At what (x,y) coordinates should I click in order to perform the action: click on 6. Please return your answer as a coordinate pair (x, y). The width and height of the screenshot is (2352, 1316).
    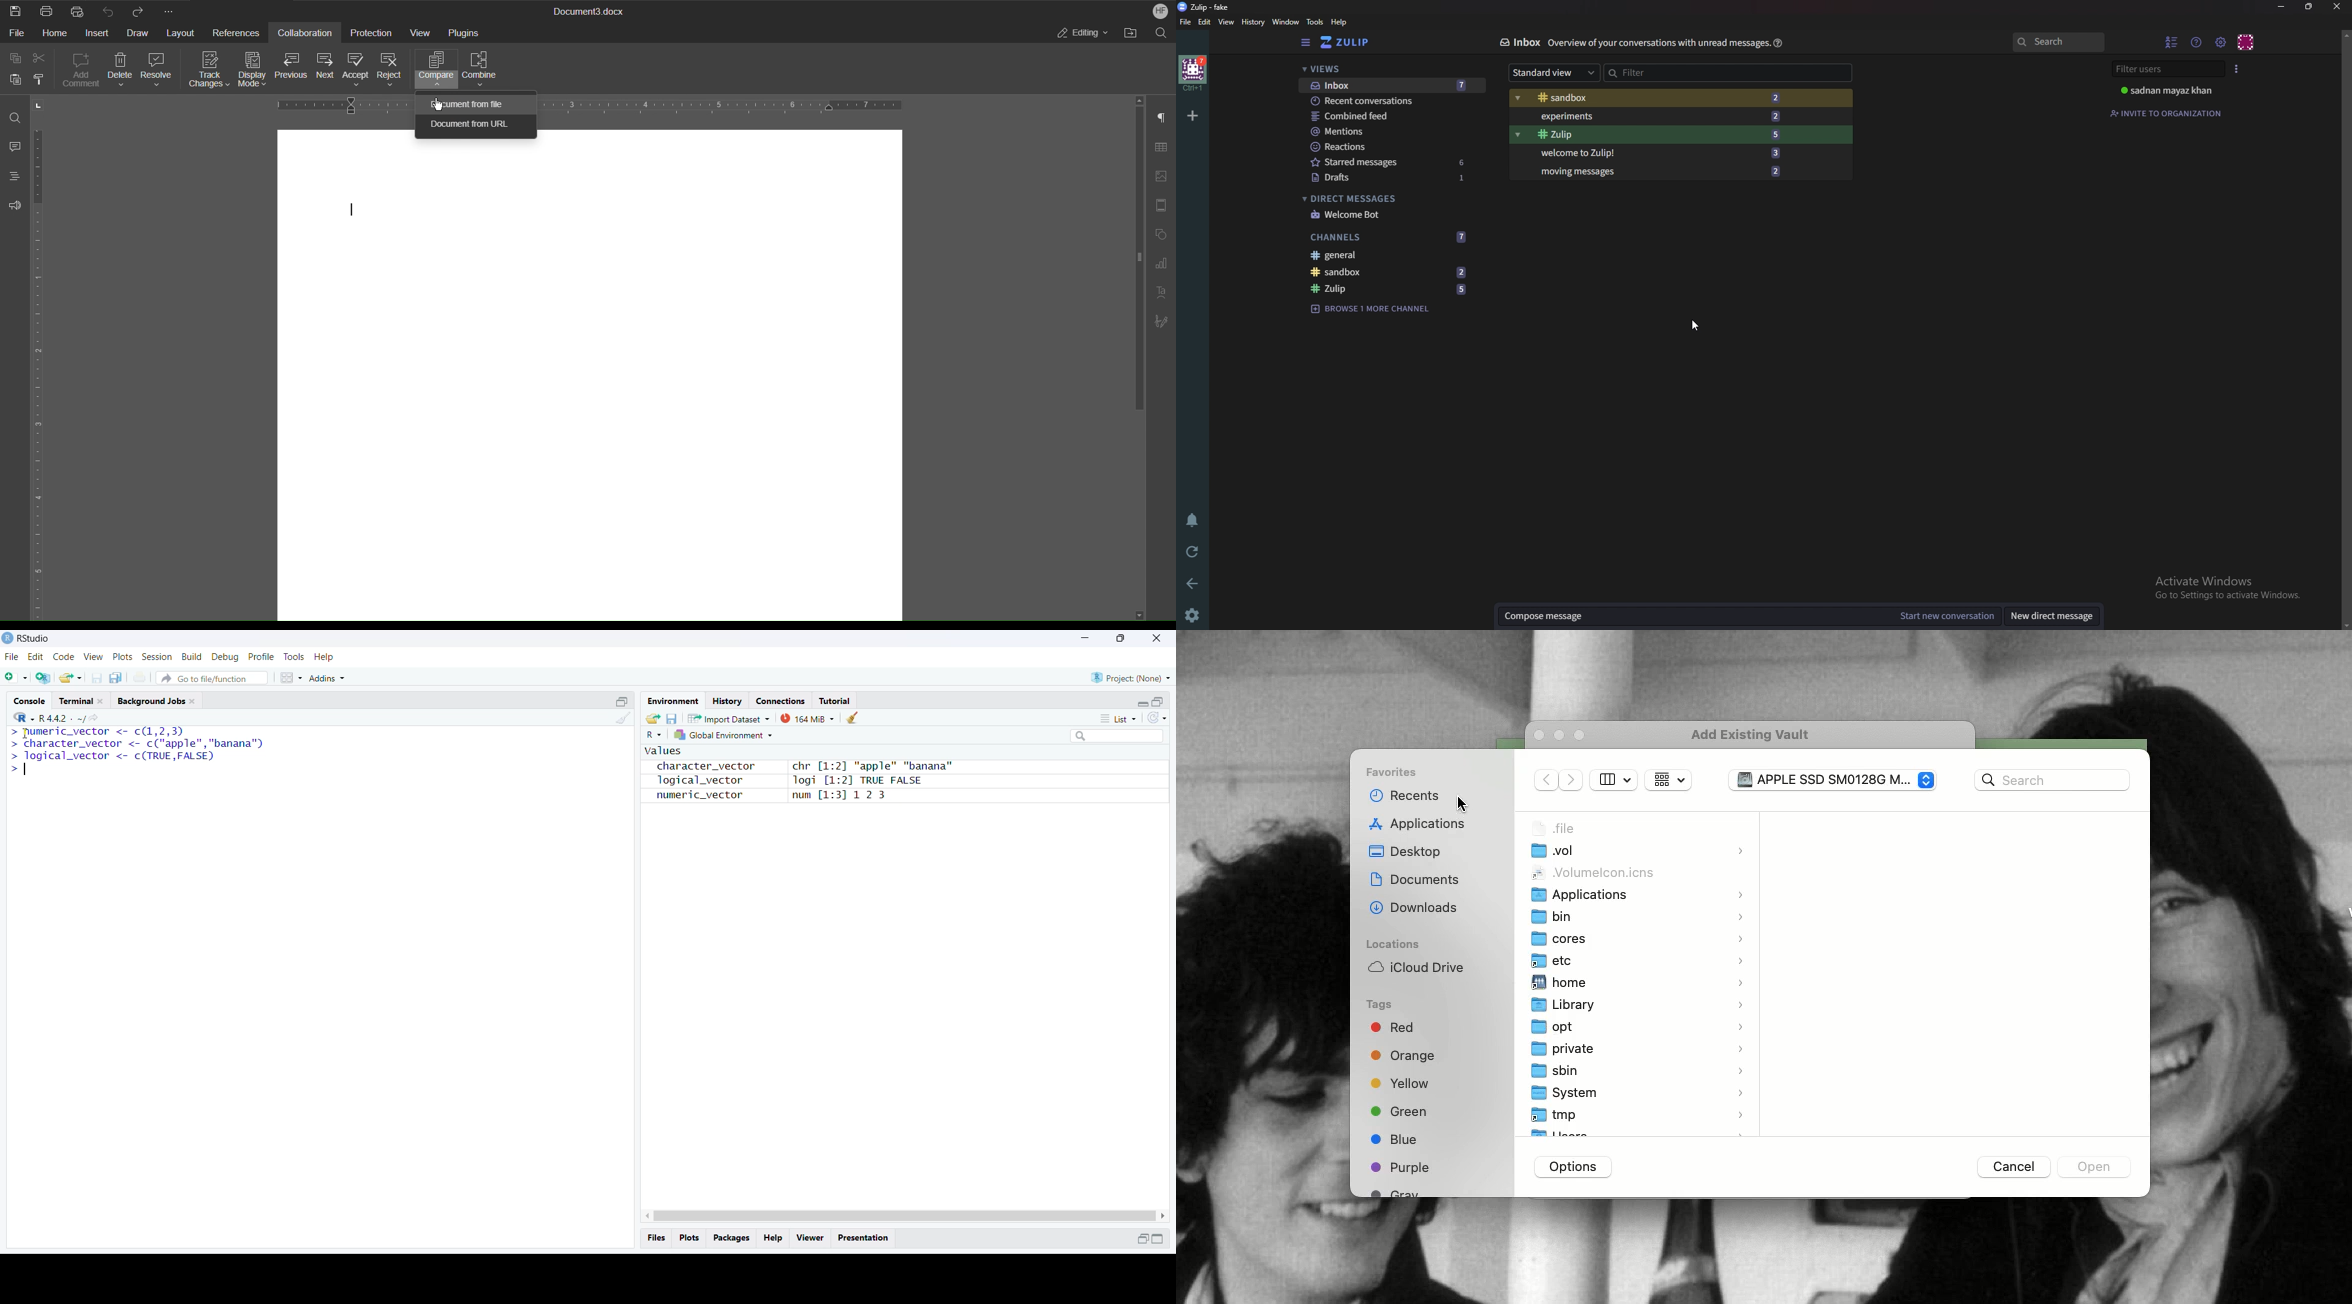
    Looking at the image, I should click on (1464, 161).